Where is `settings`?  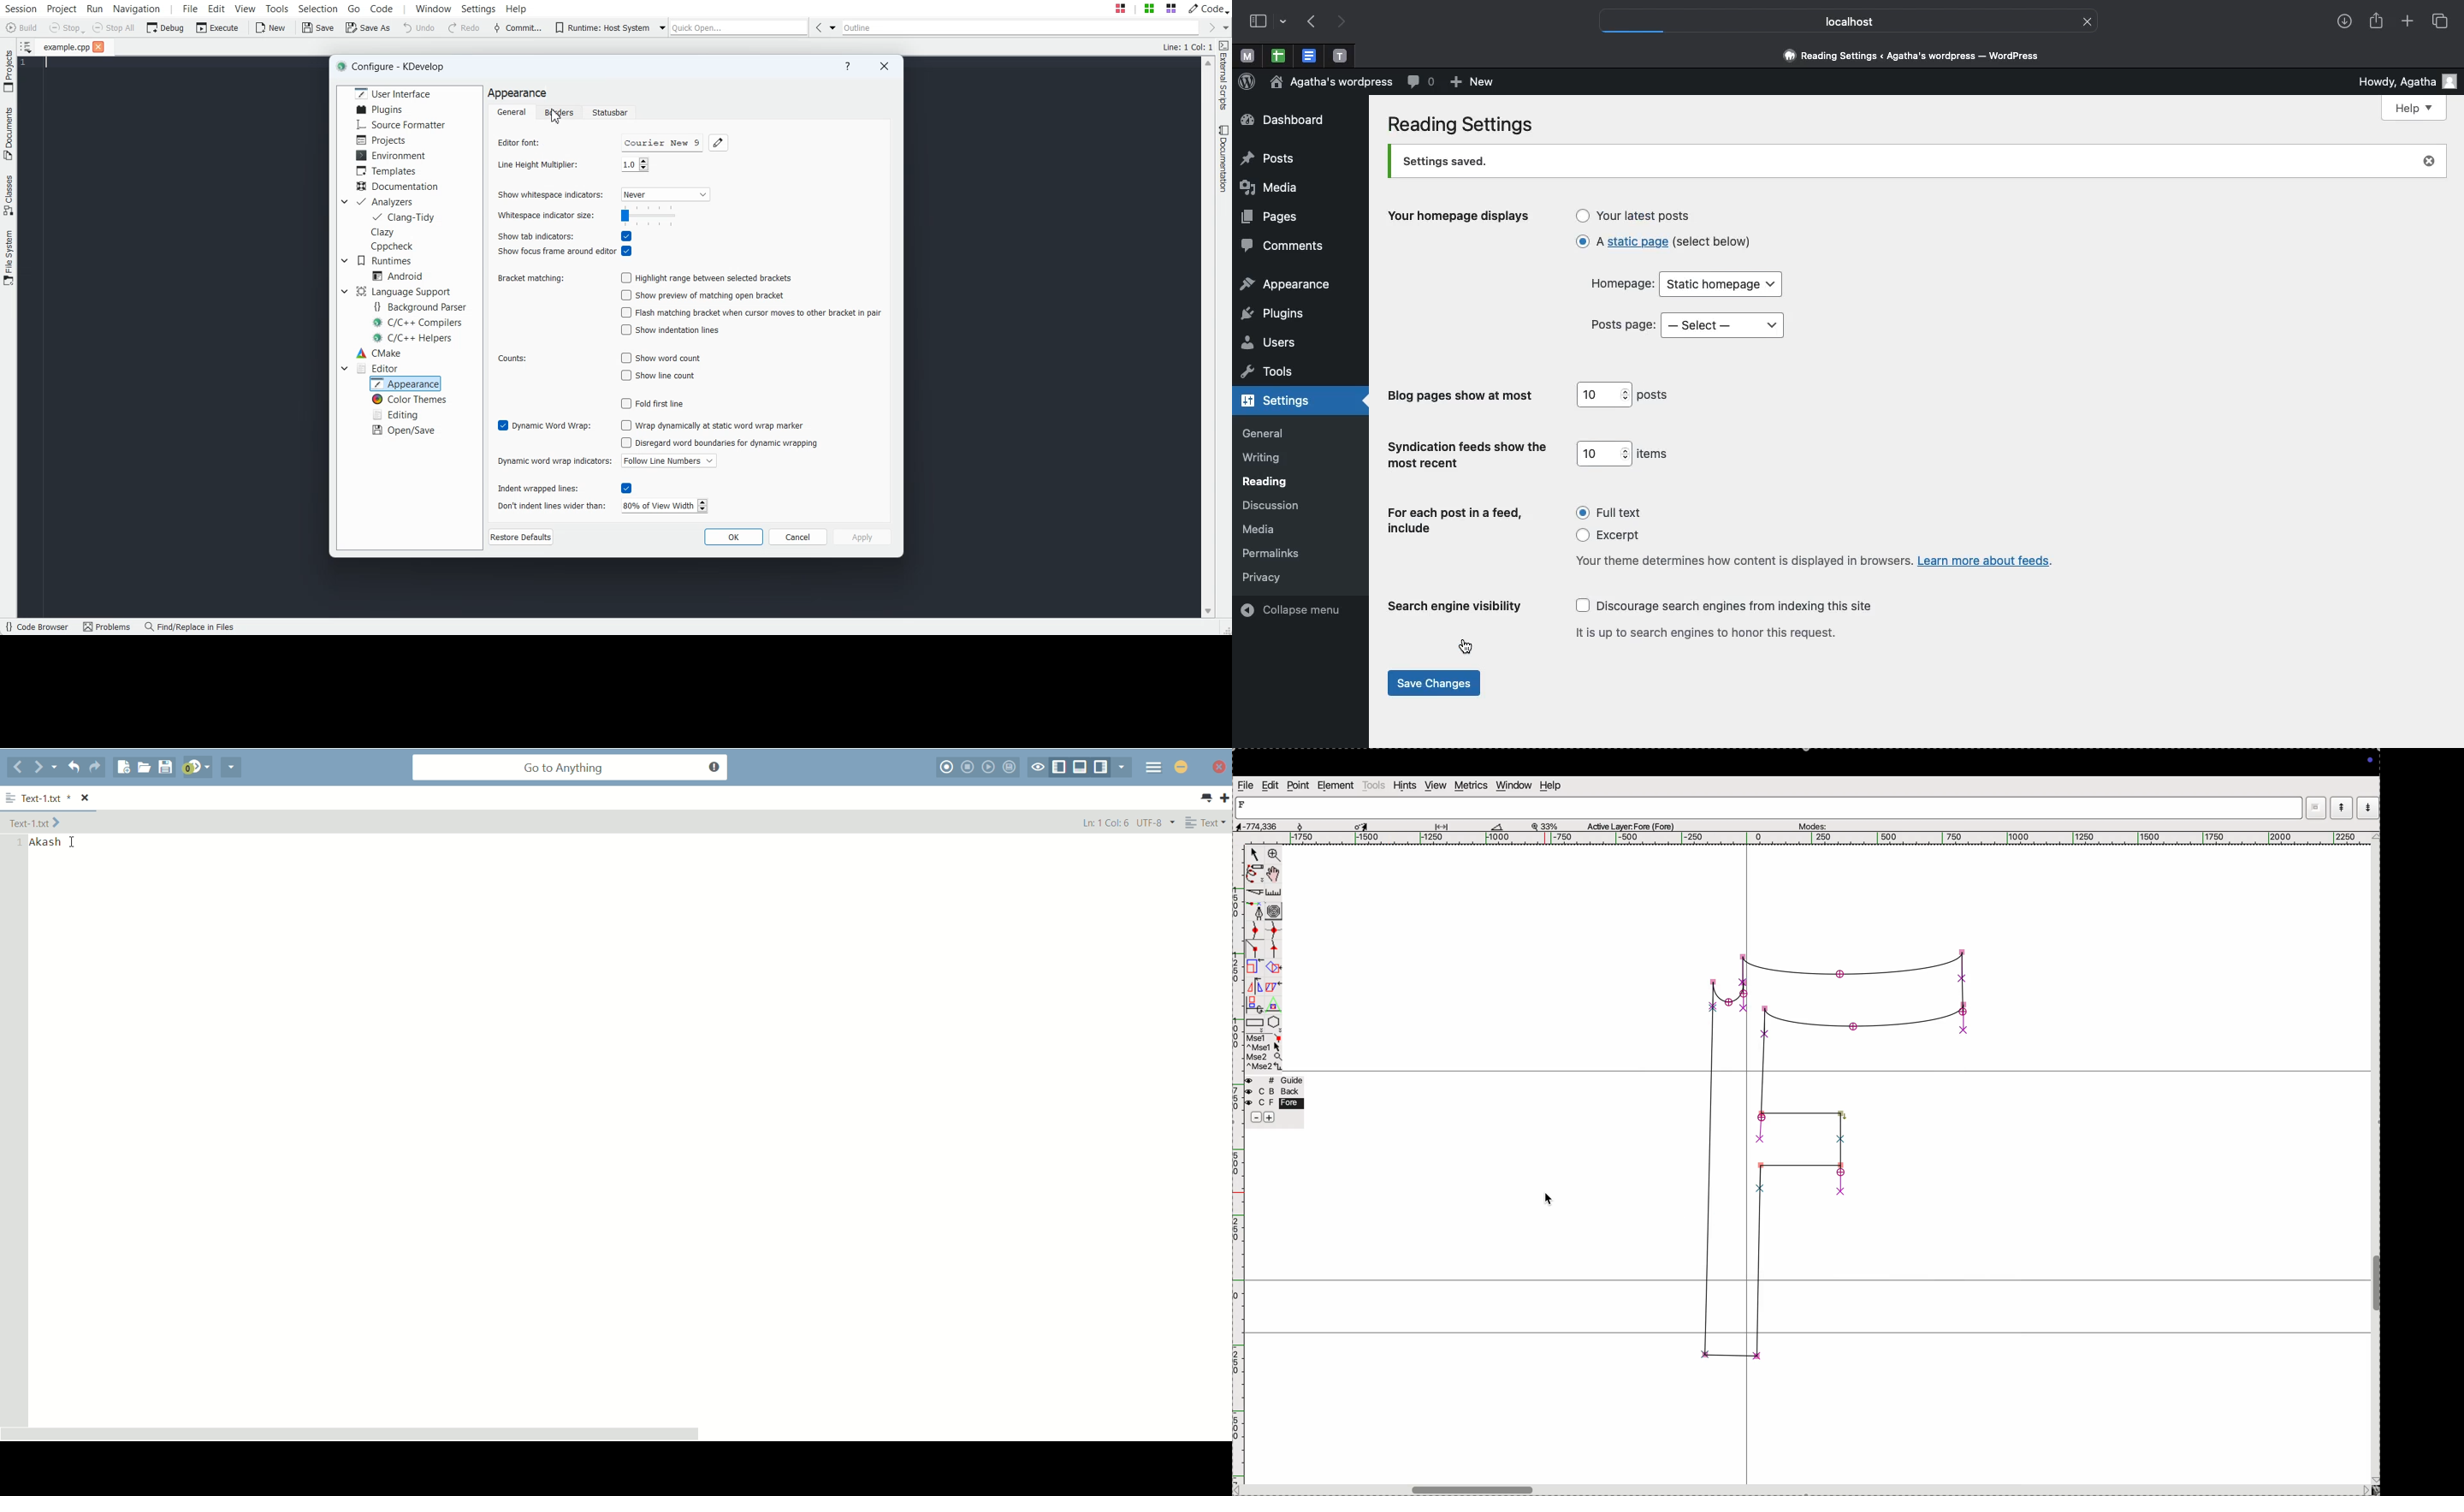
settings is located at coordinates (1281, 401).